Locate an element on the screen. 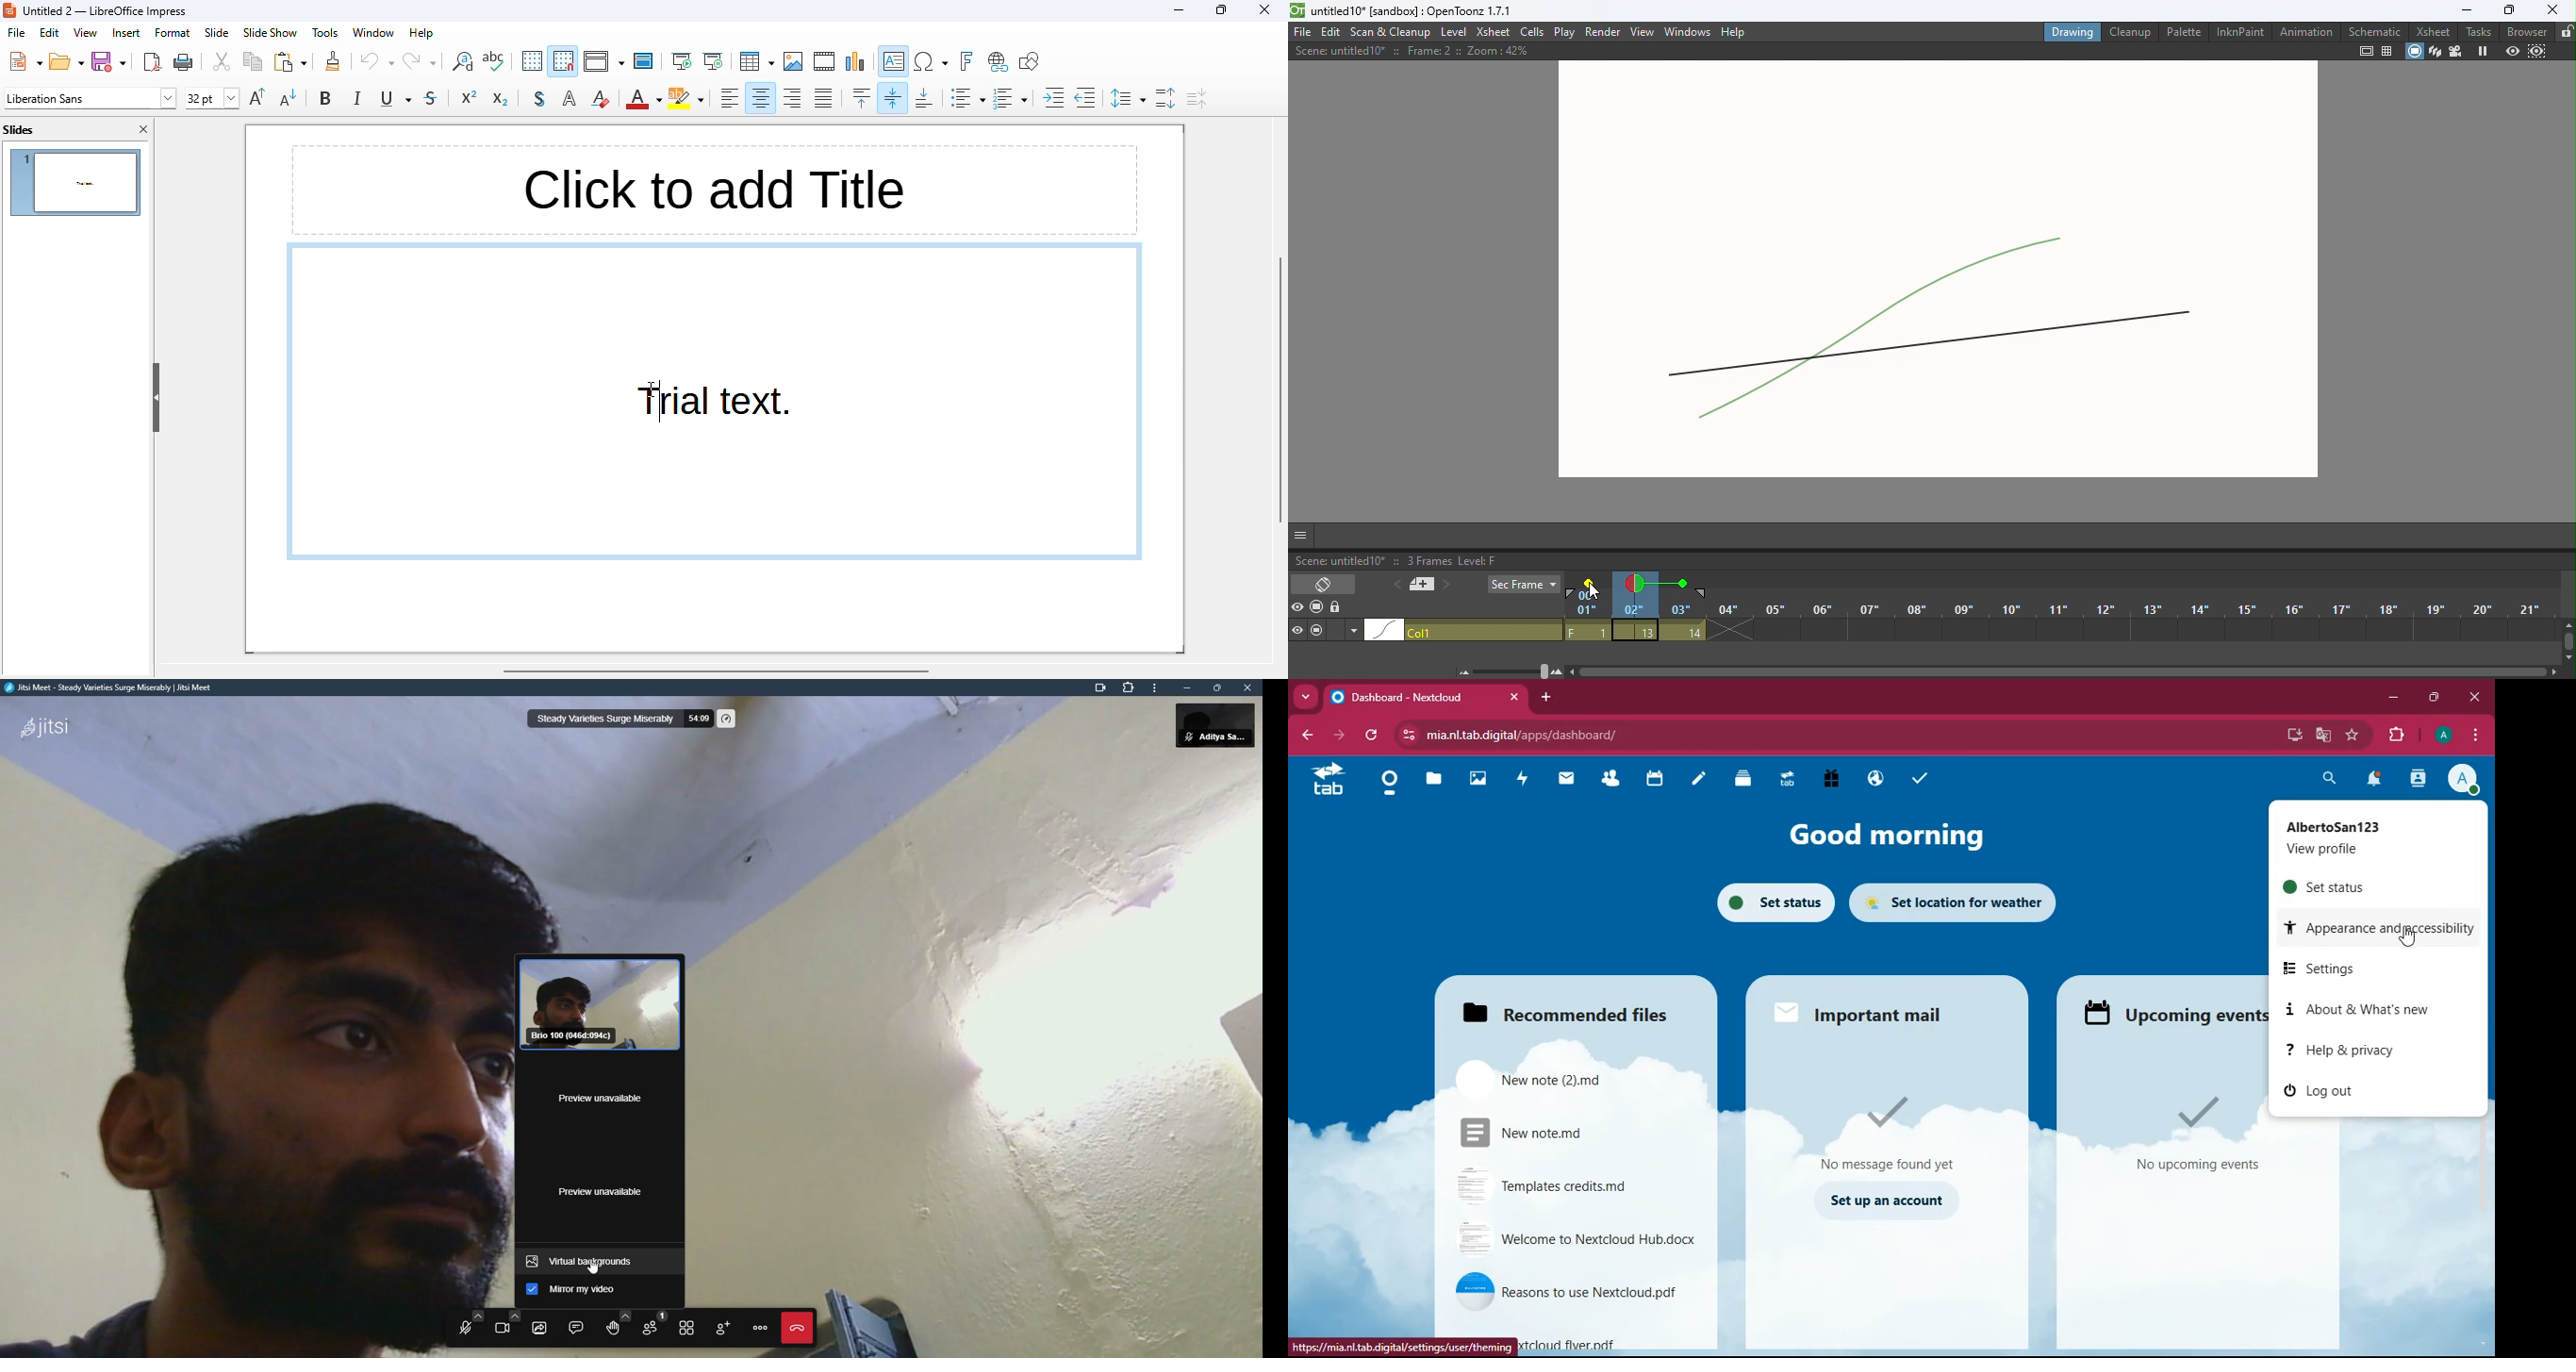 This screenshot has height=1372, width=2576. gift is located at coordinates (1839, 779).